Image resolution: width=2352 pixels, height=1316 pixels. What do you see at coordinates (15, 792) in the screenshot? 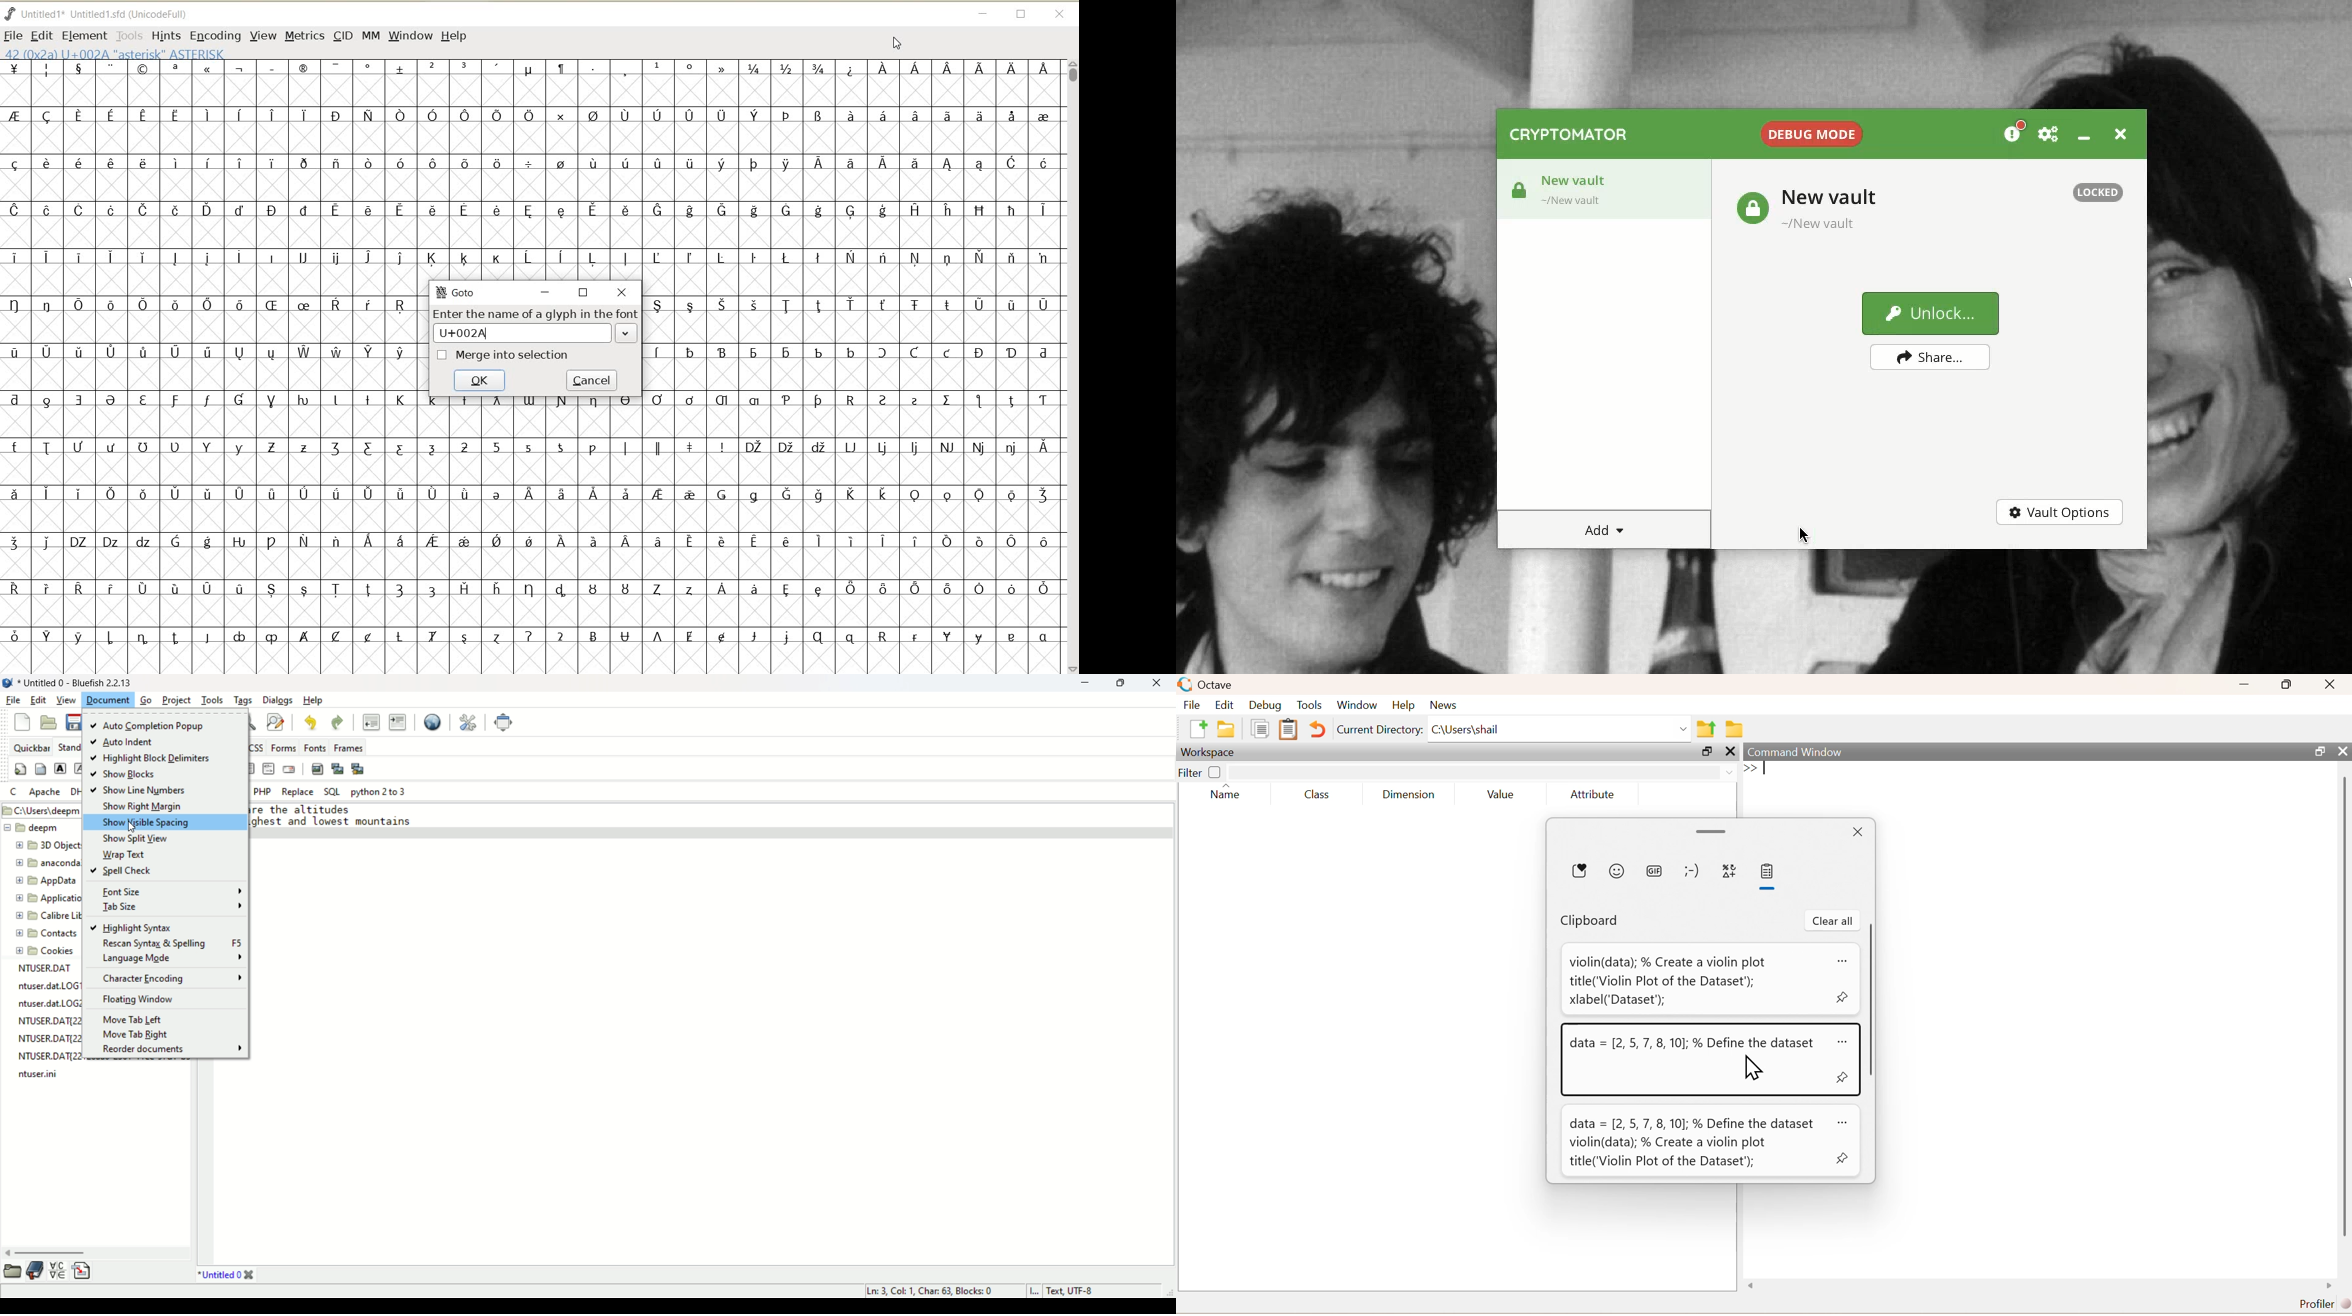
I see `C` at bounding box center [15, 792].